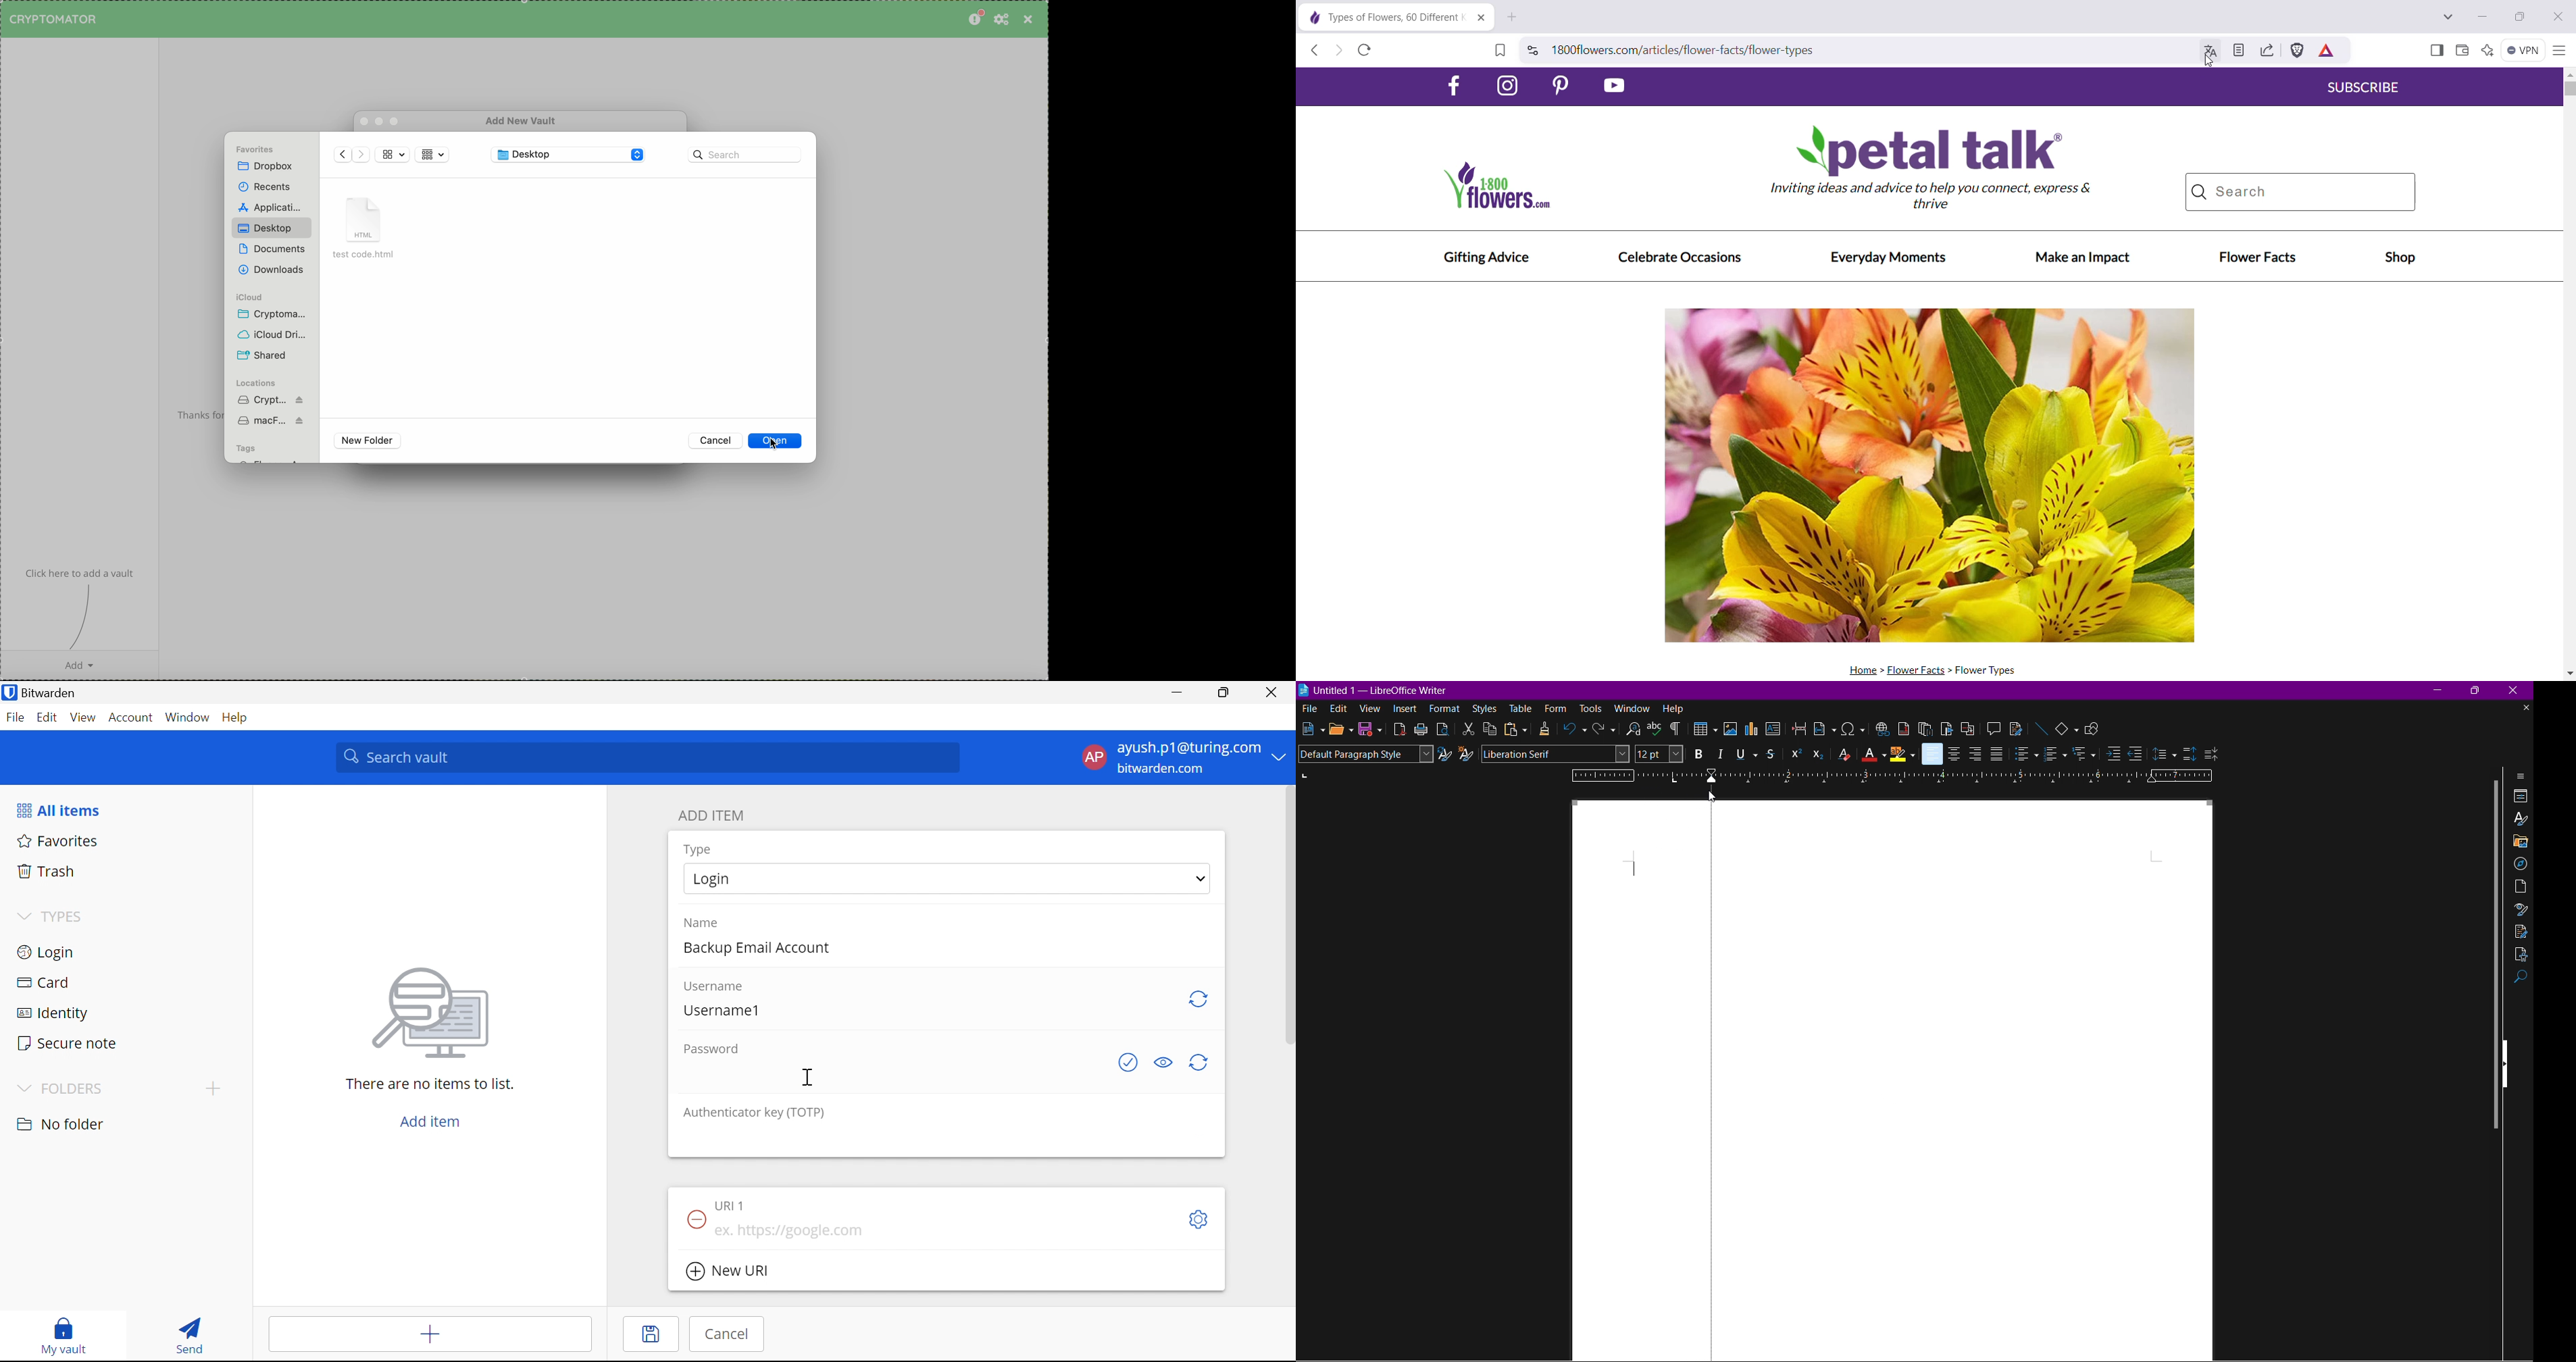 The image size is (2576, 1372). Describe the element at coordinates (651, 758) in the screenshot. I see `Search vault` at that location.